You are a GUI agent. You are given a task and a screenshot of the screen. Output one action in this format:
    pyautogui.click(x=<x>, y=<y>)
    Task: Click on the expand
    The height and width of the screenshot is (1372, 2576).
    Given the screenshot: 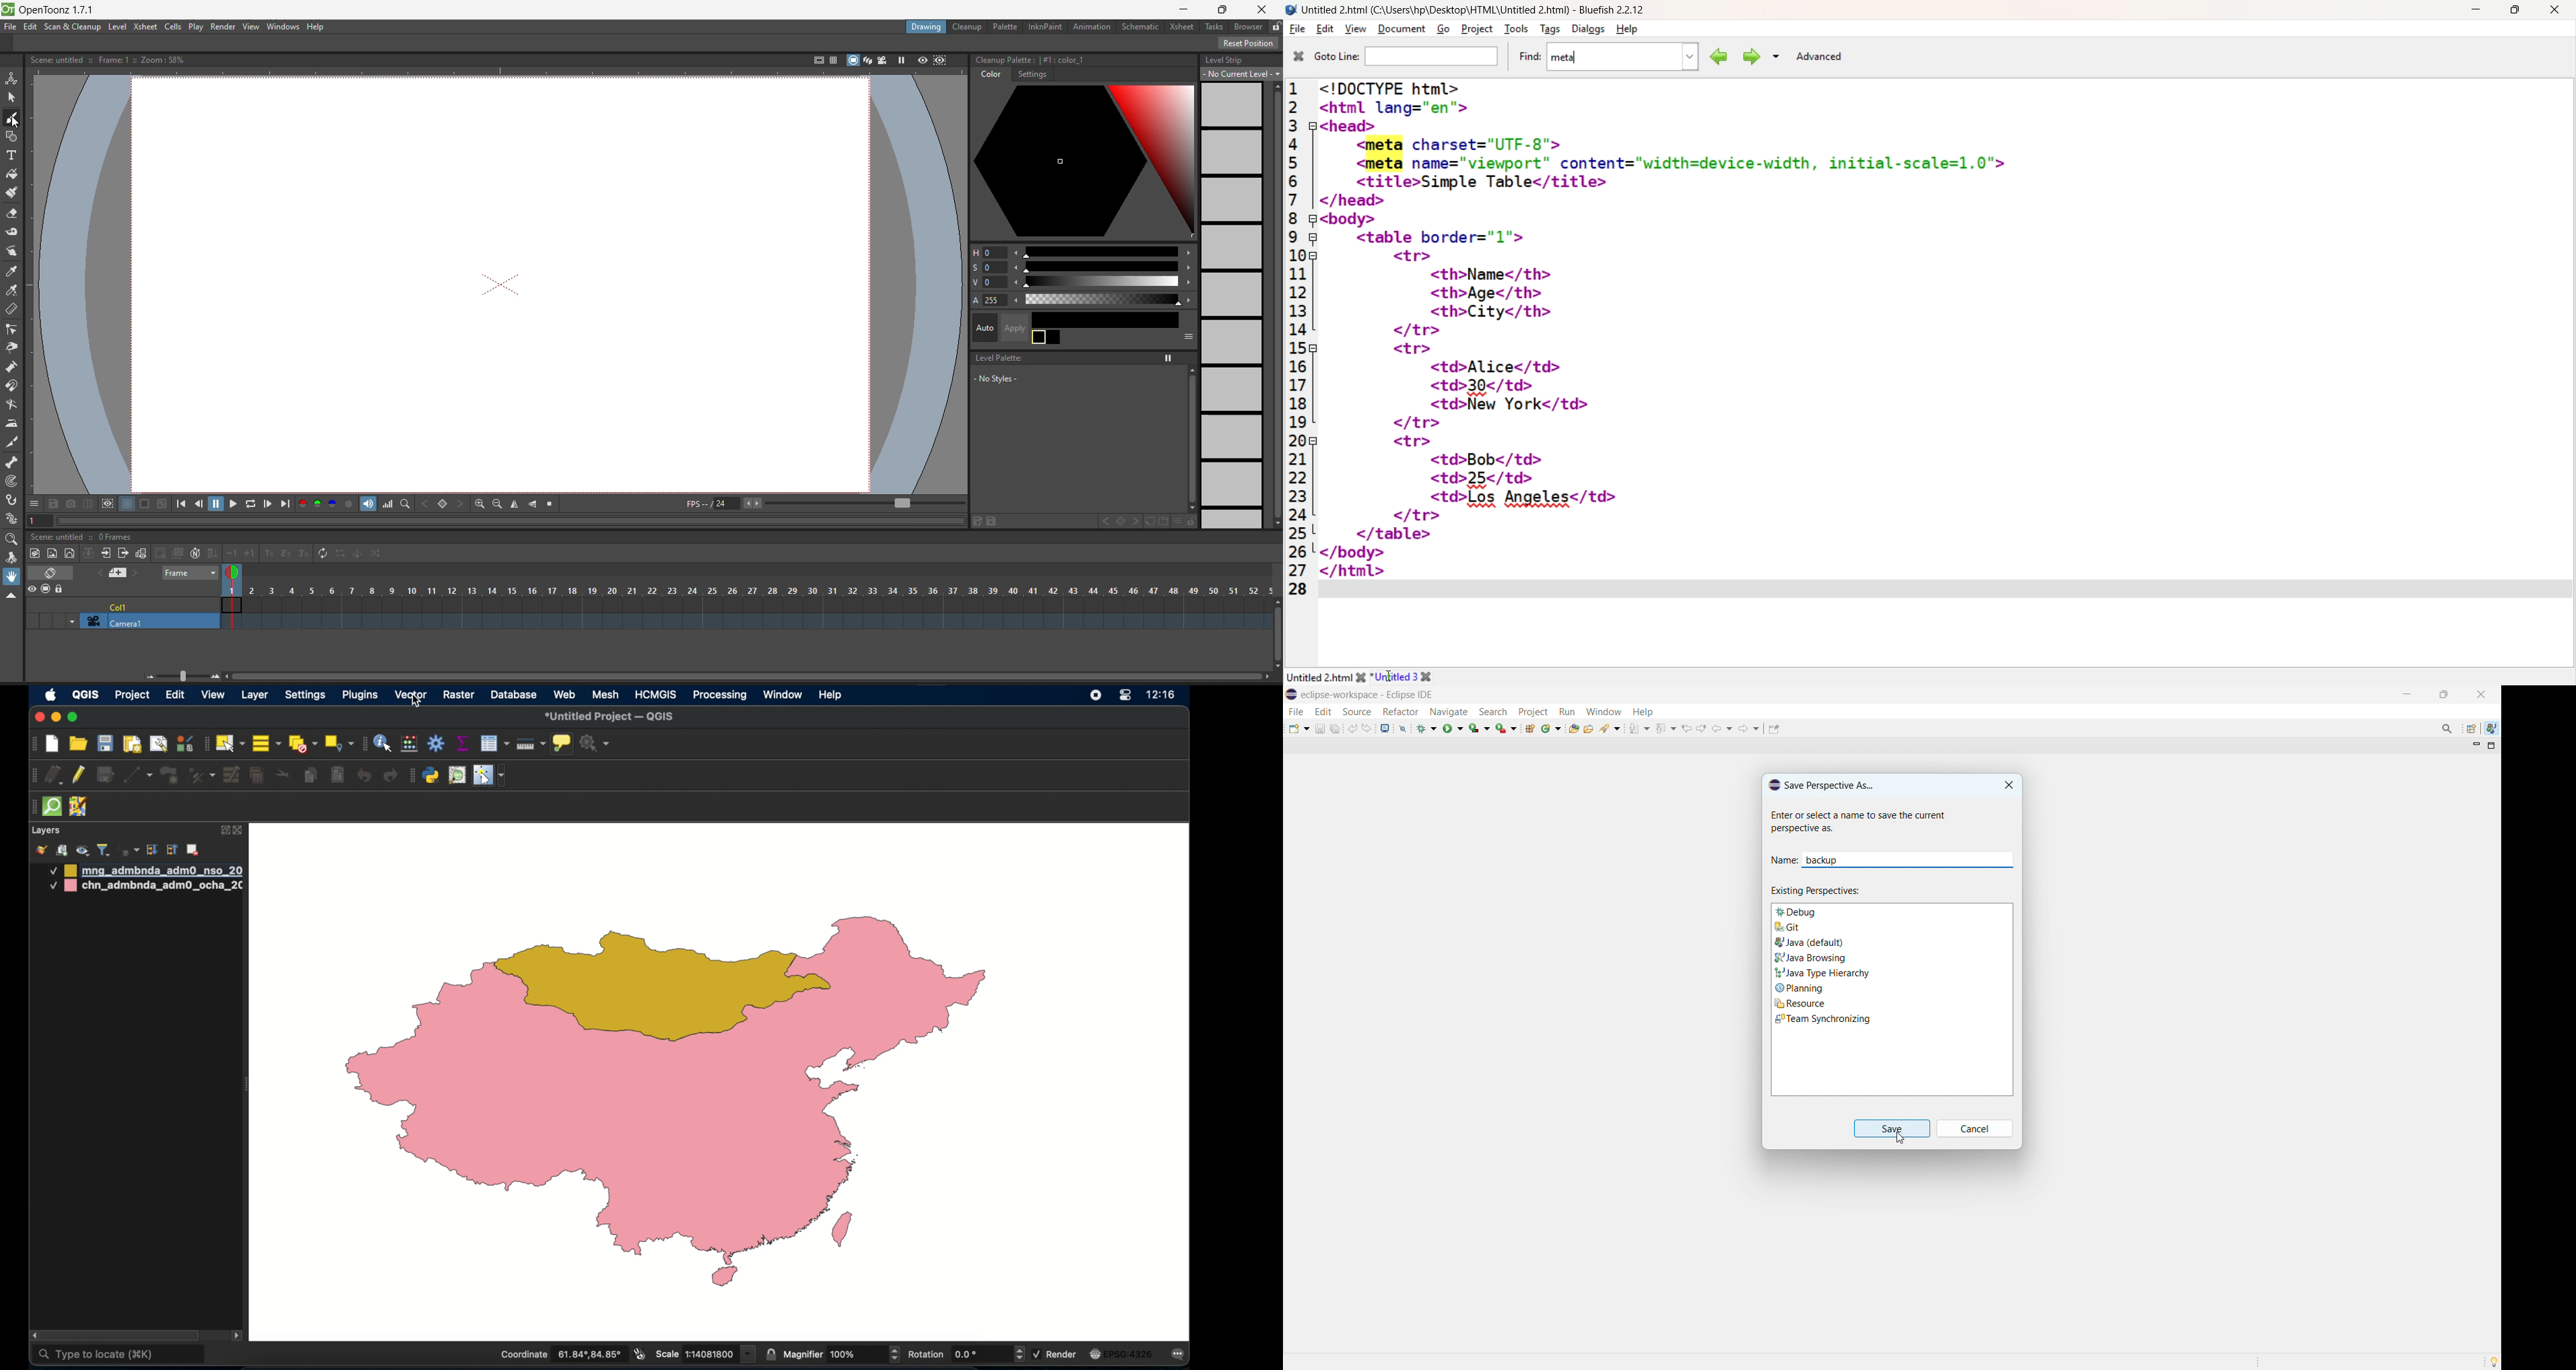 What is the action you would take?
    pyautogui.click(x=224, y=829)
    